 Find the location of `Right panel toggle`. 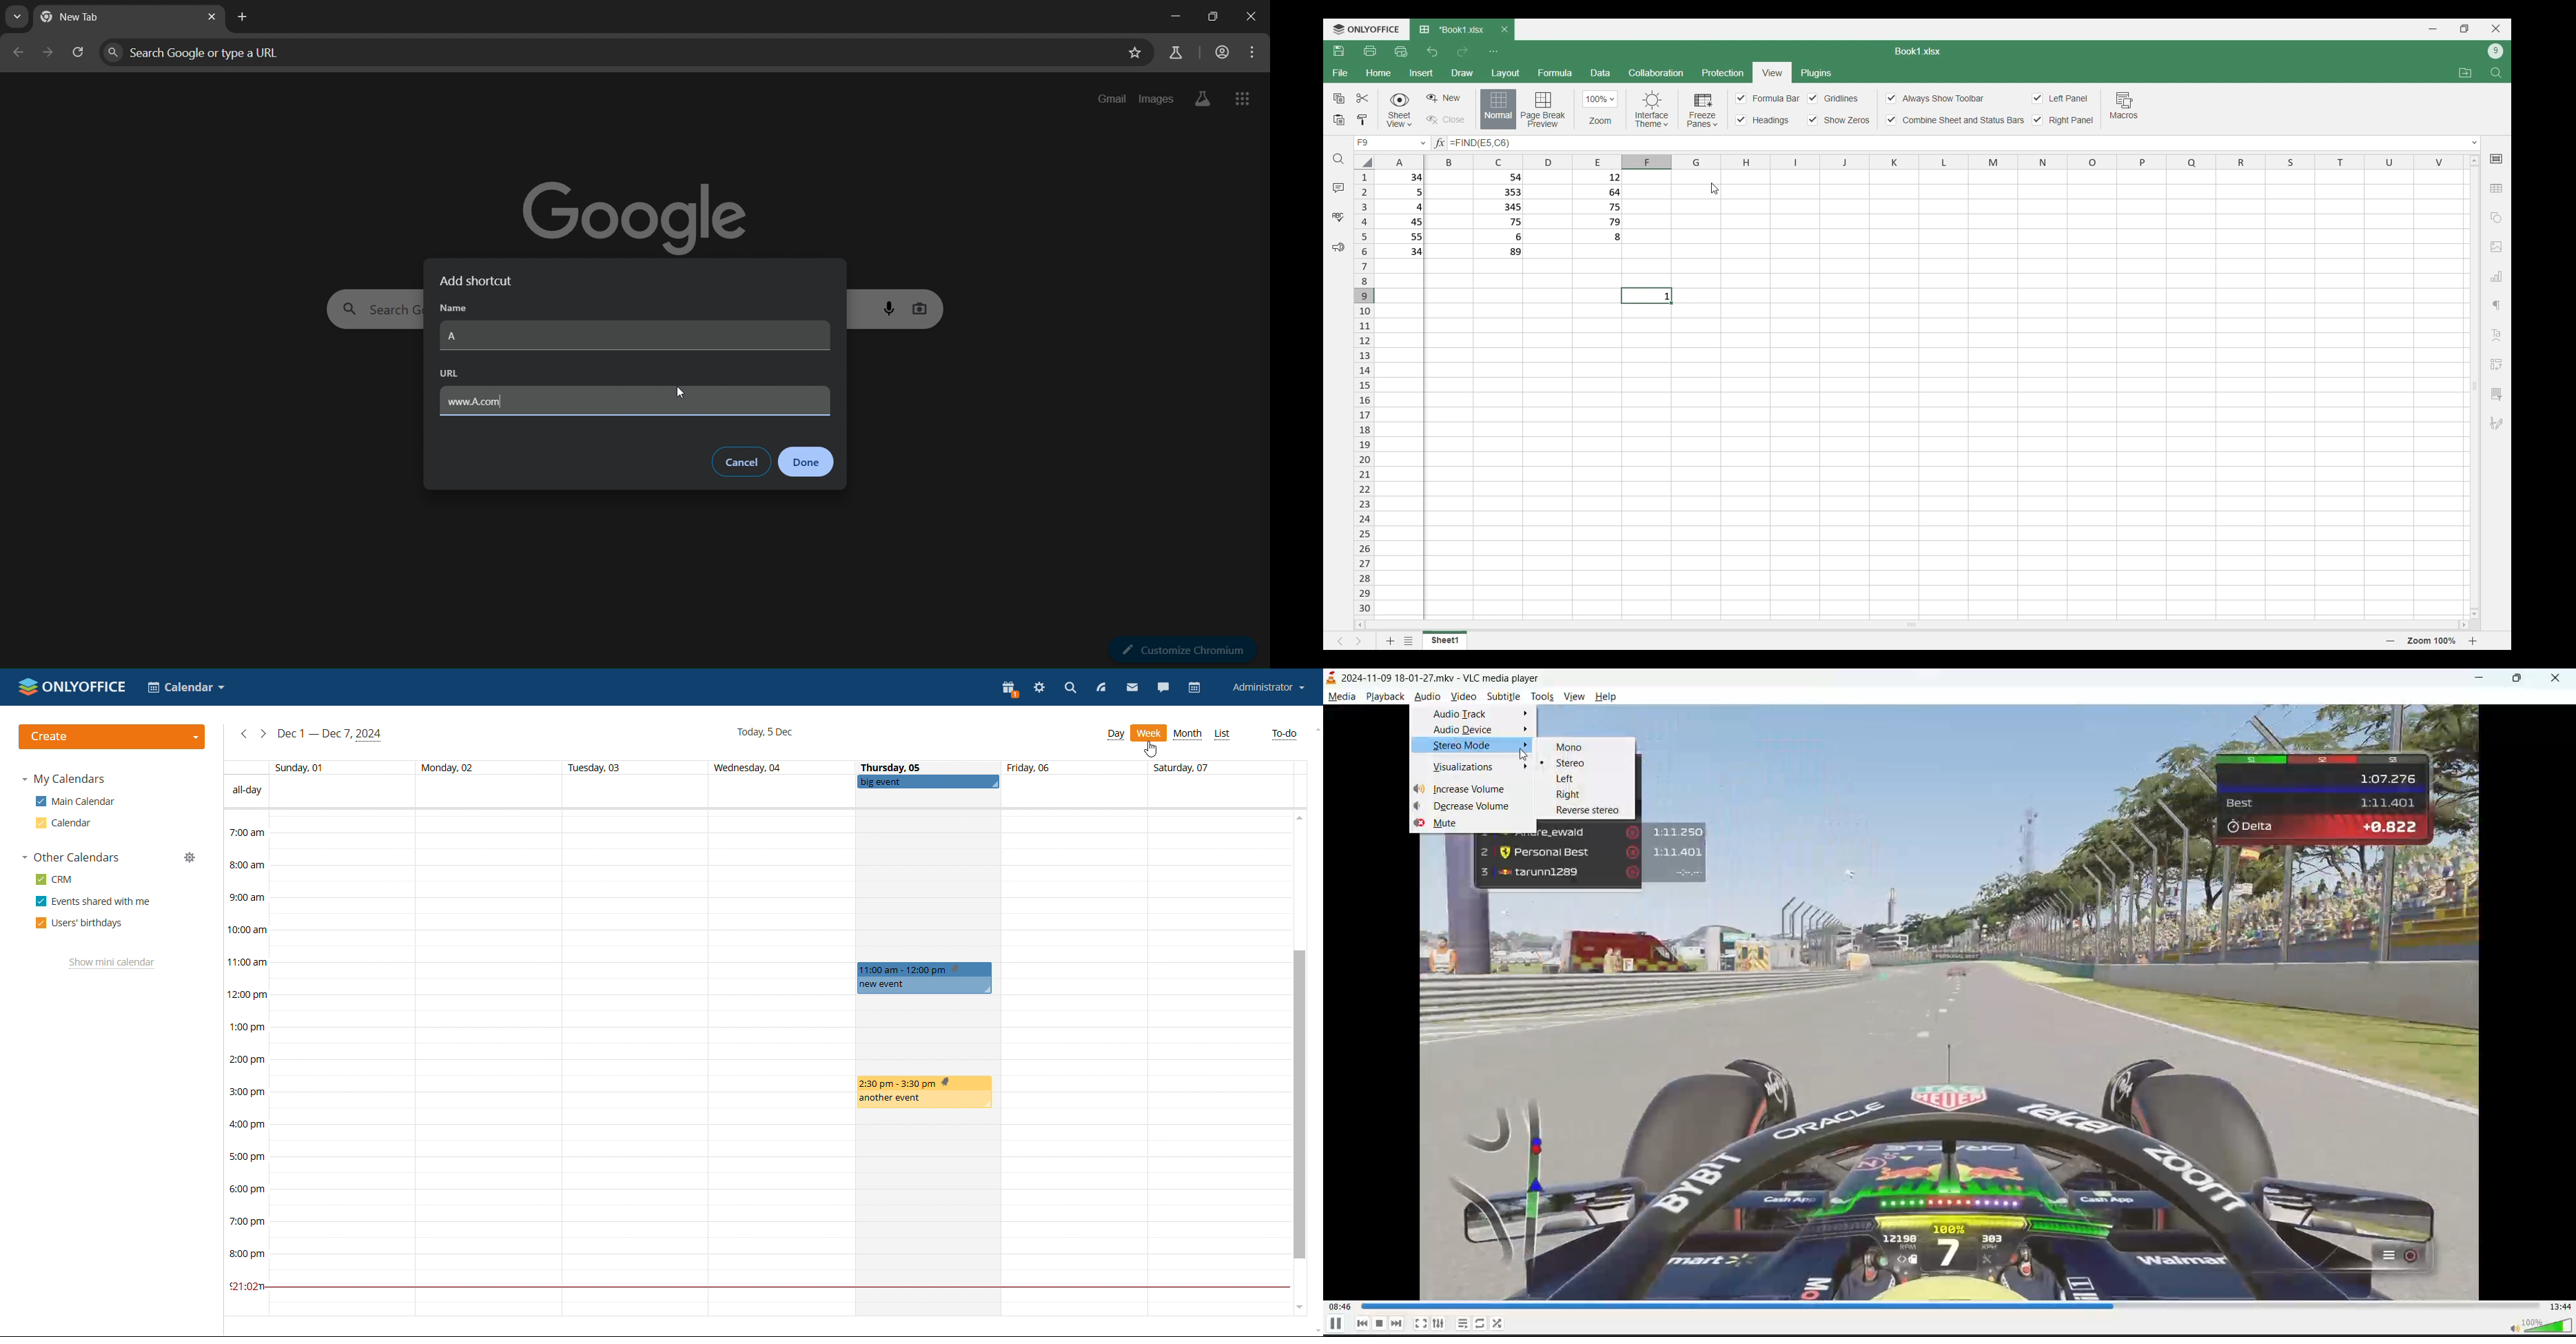

Right panel toggle is located at coordinates (2062, 120).